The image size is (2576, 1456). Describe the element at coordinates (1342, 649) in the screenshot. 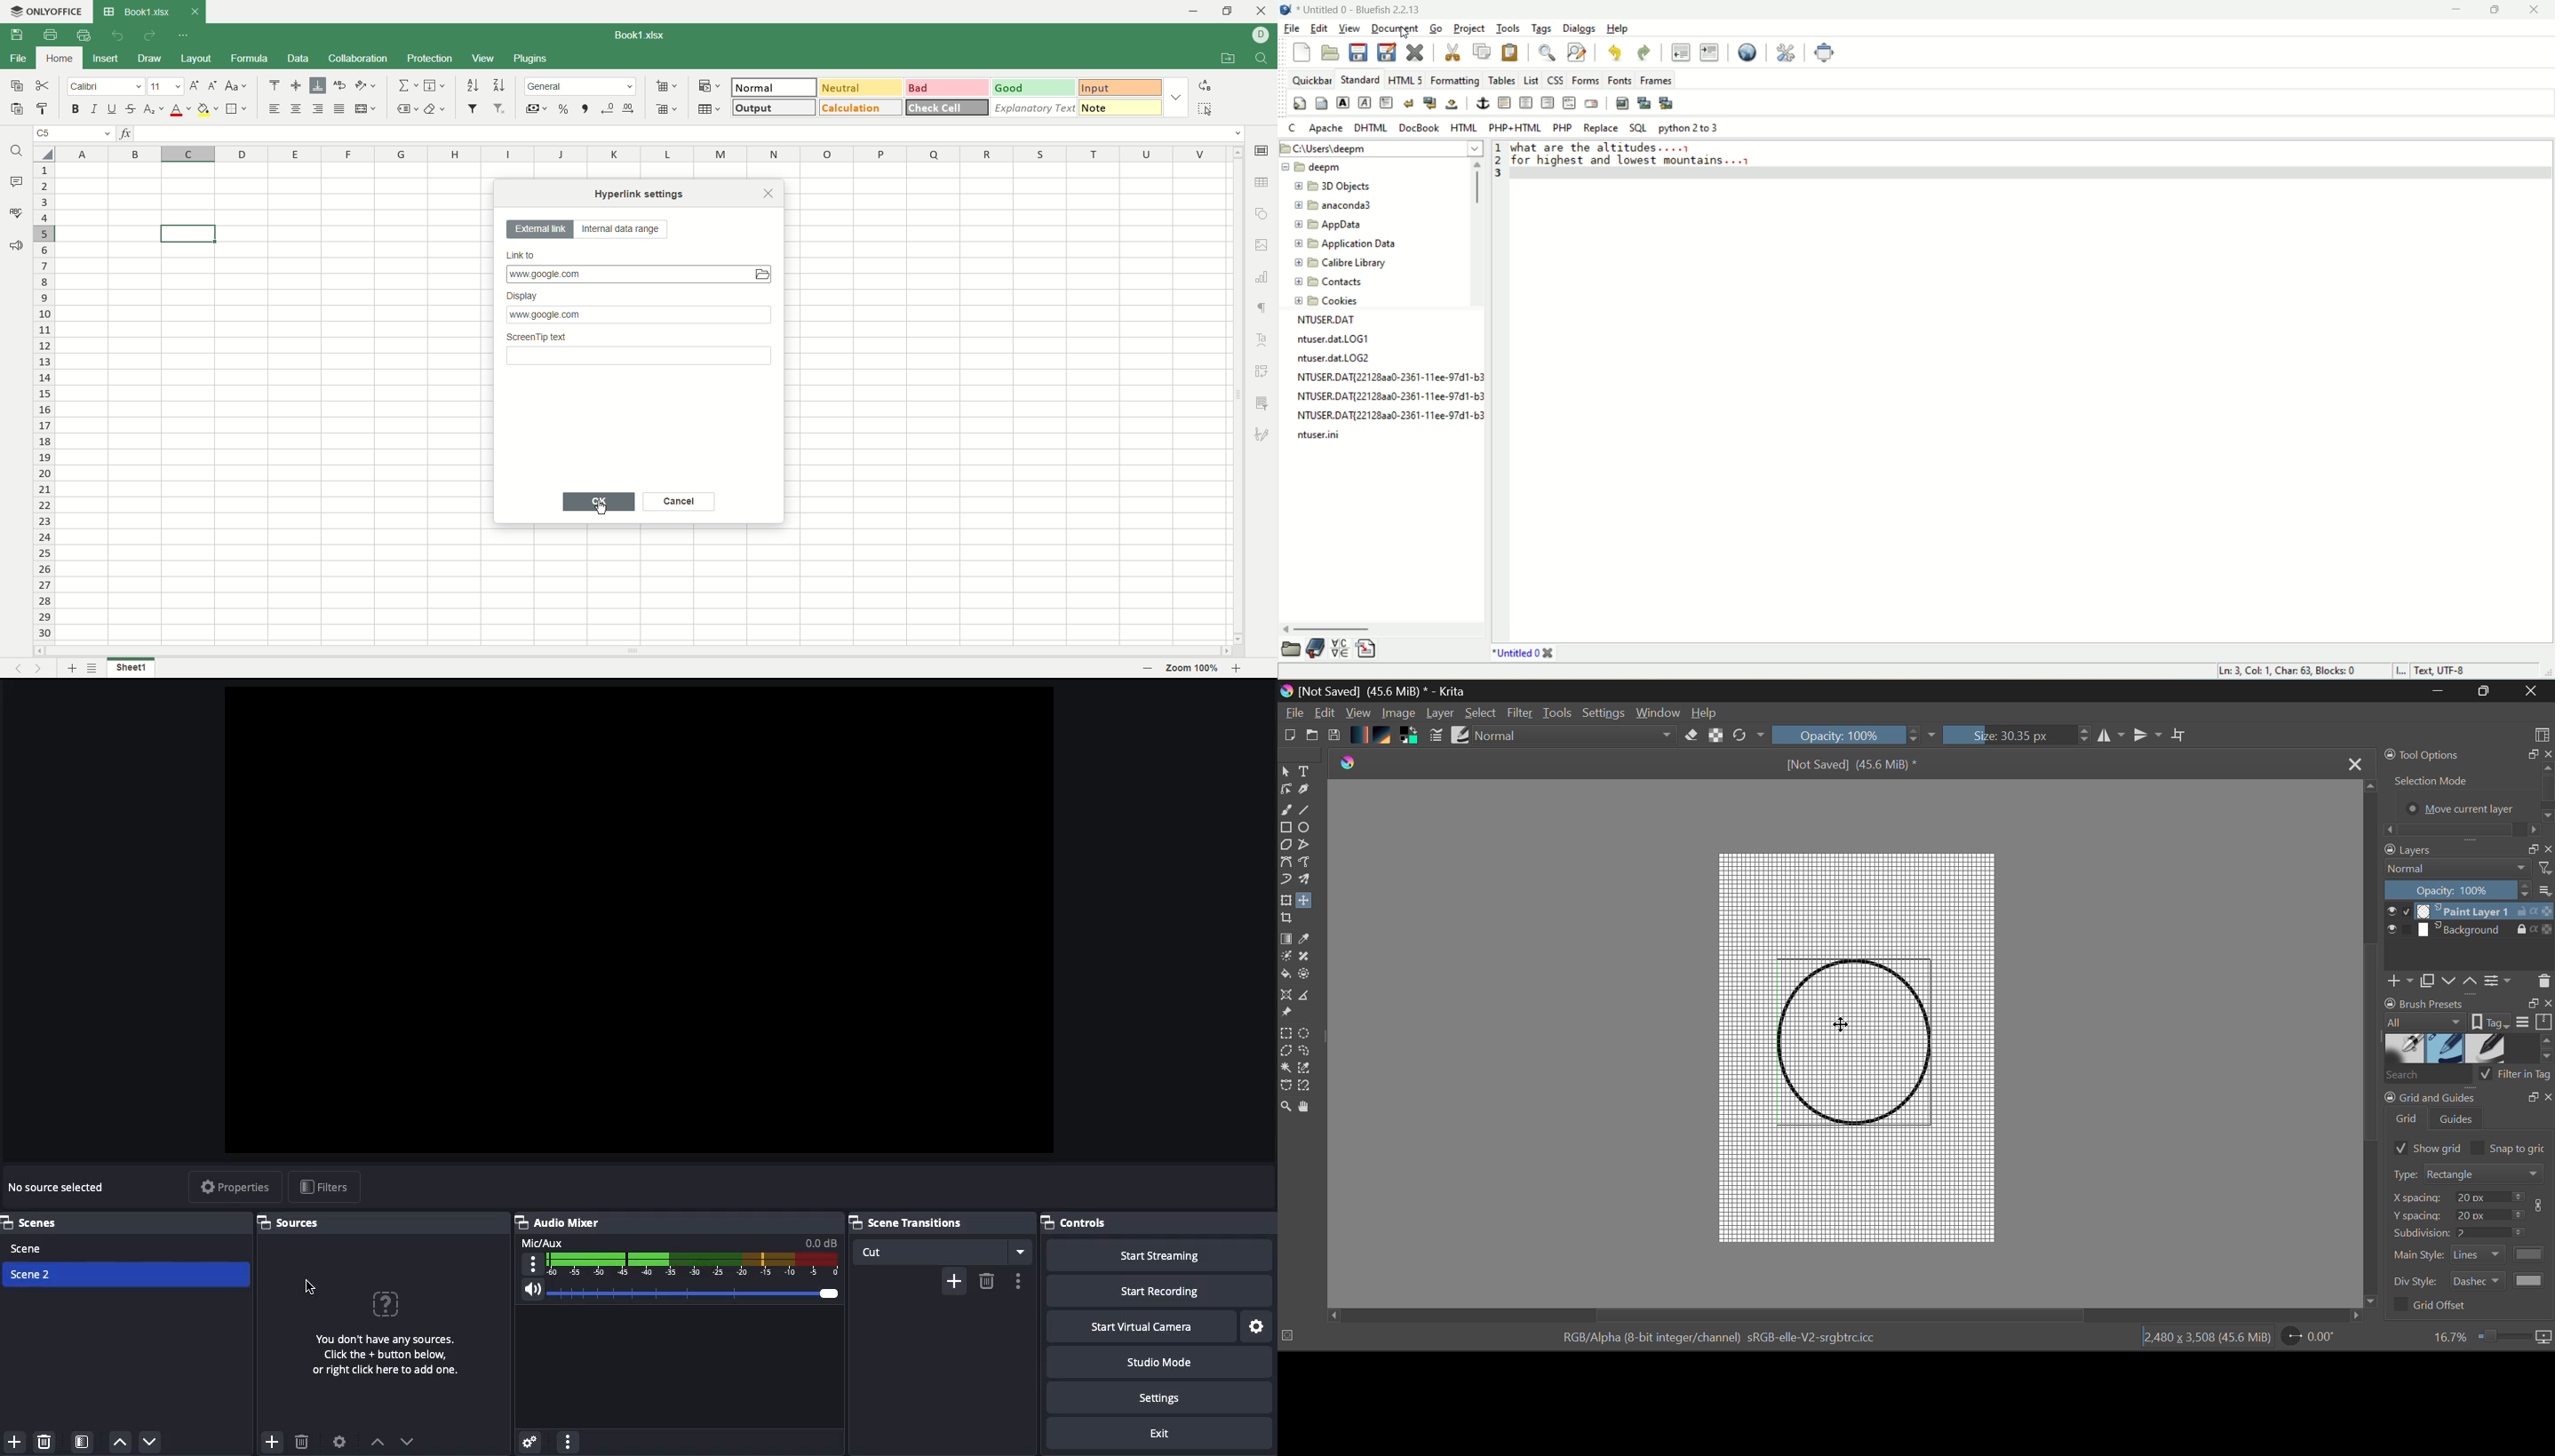

I see `insert special character` at that location.